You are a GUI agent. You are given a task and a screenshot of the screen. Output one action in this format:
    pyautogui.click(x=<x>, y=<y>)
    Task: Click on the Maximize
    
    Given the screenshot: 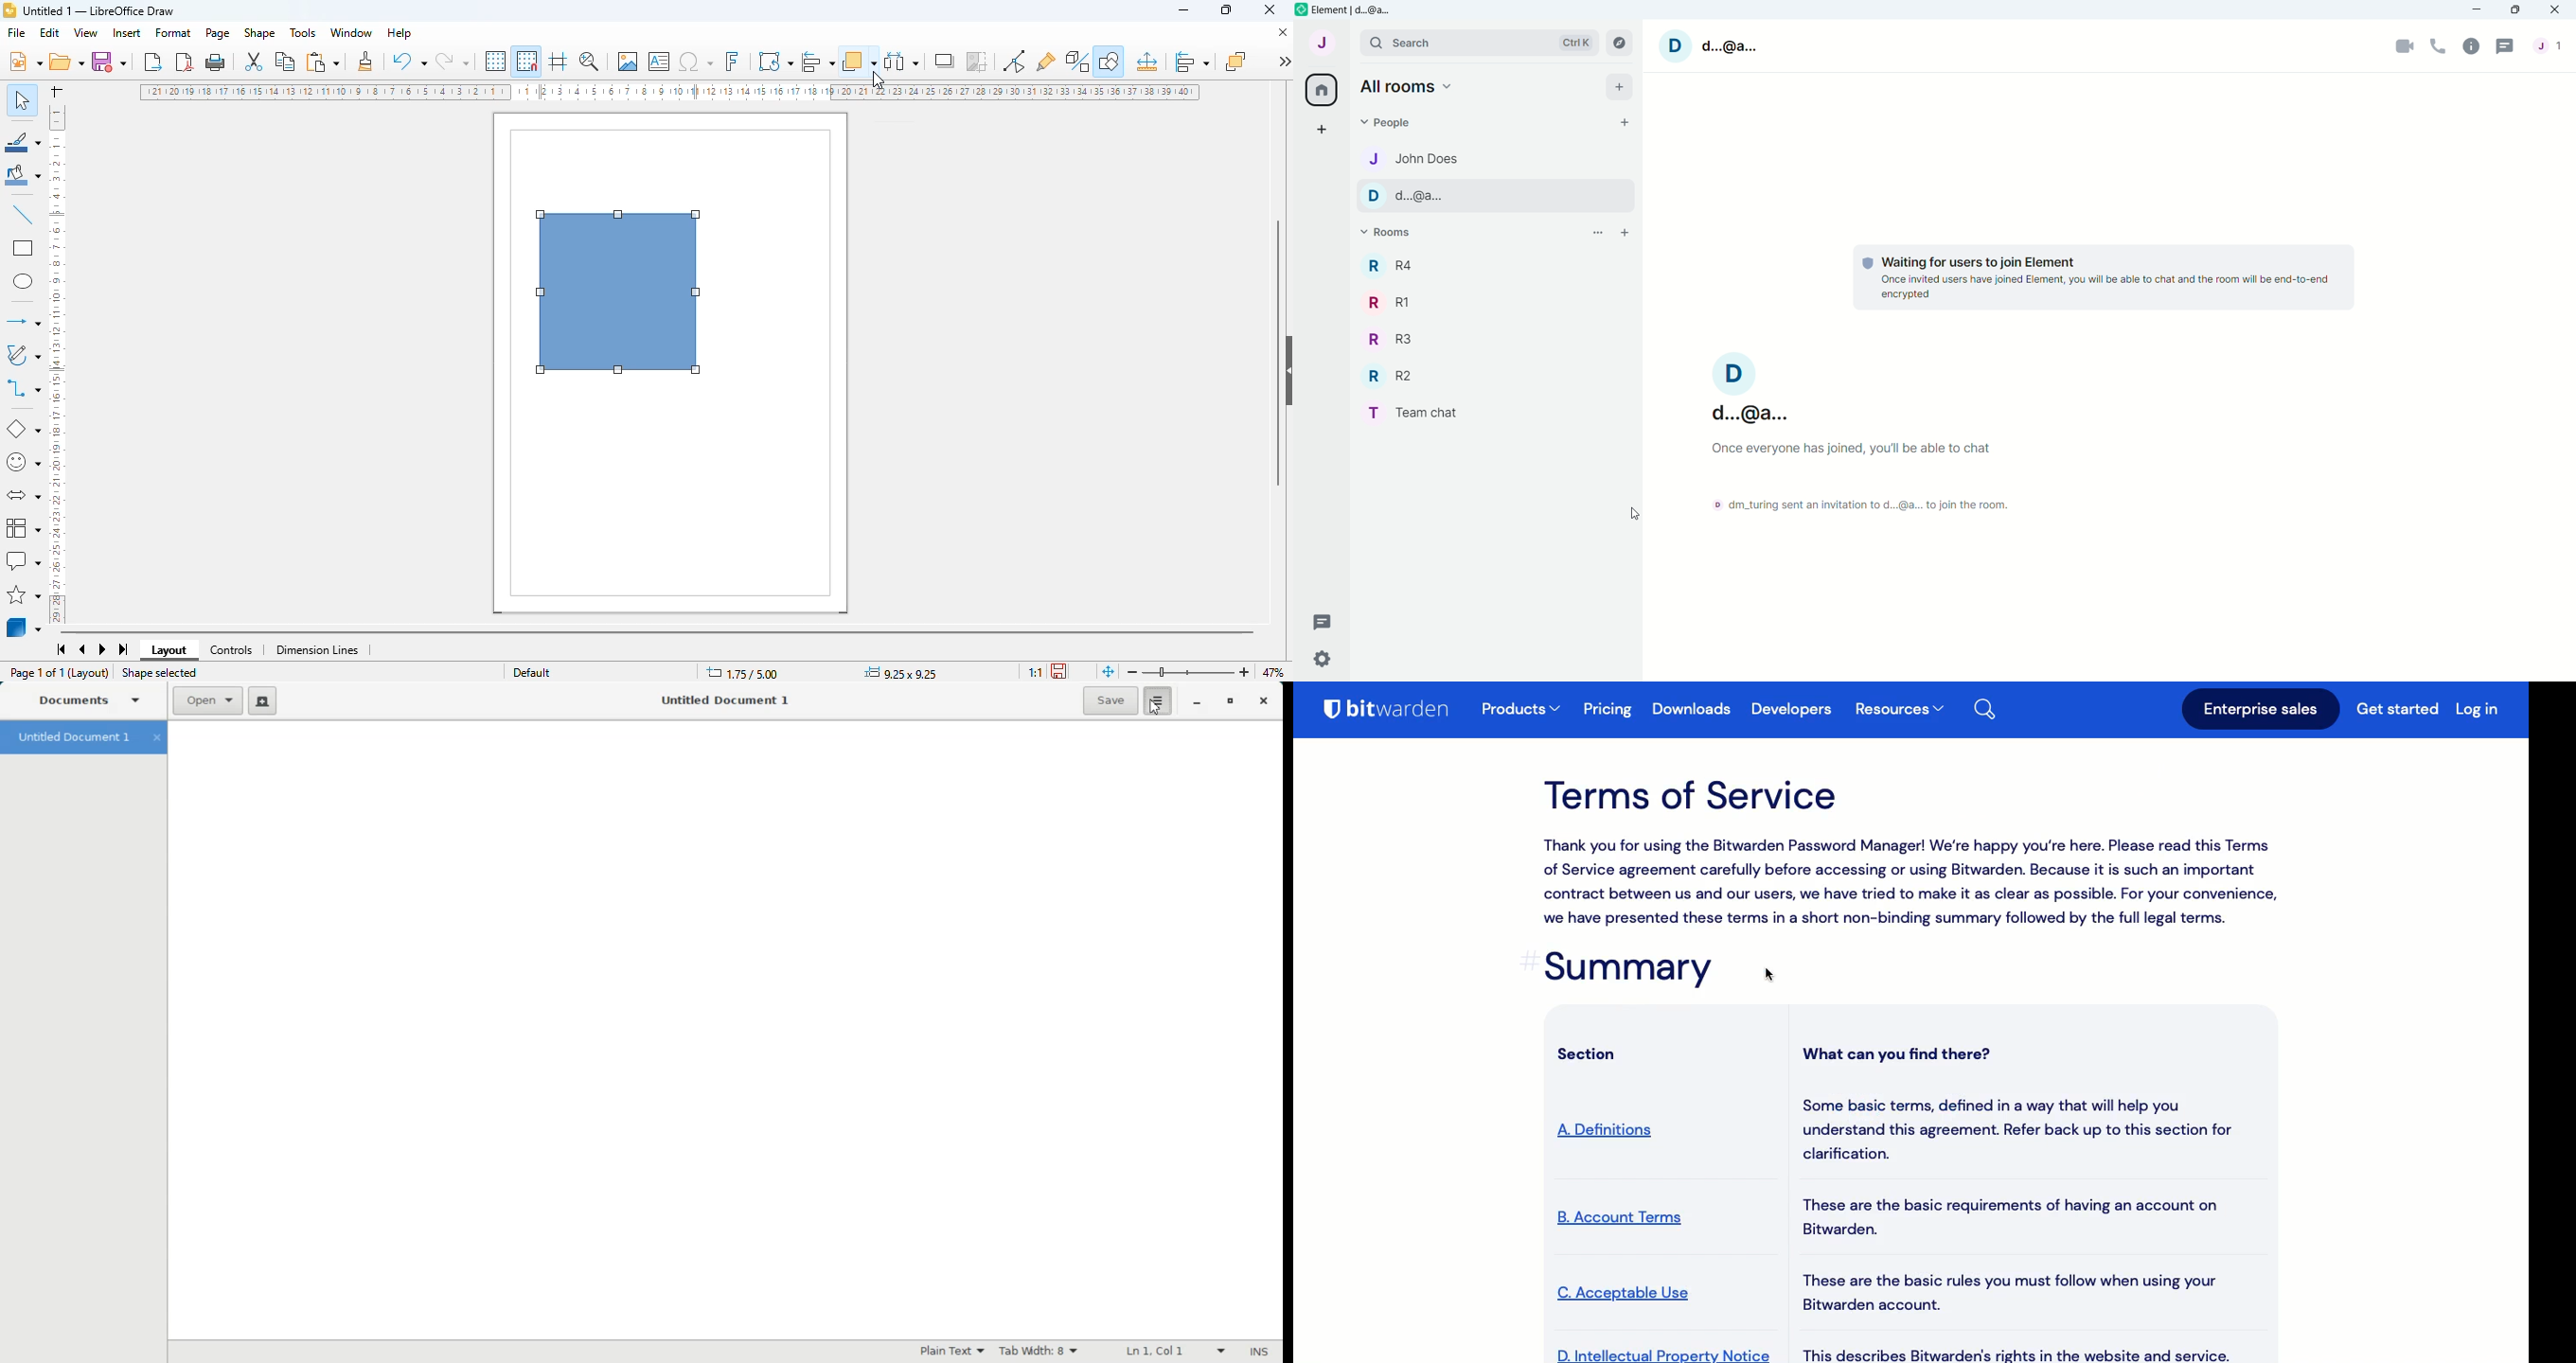 What is the action you would take?
    pyautogui.click(x=1232, y=701)
    